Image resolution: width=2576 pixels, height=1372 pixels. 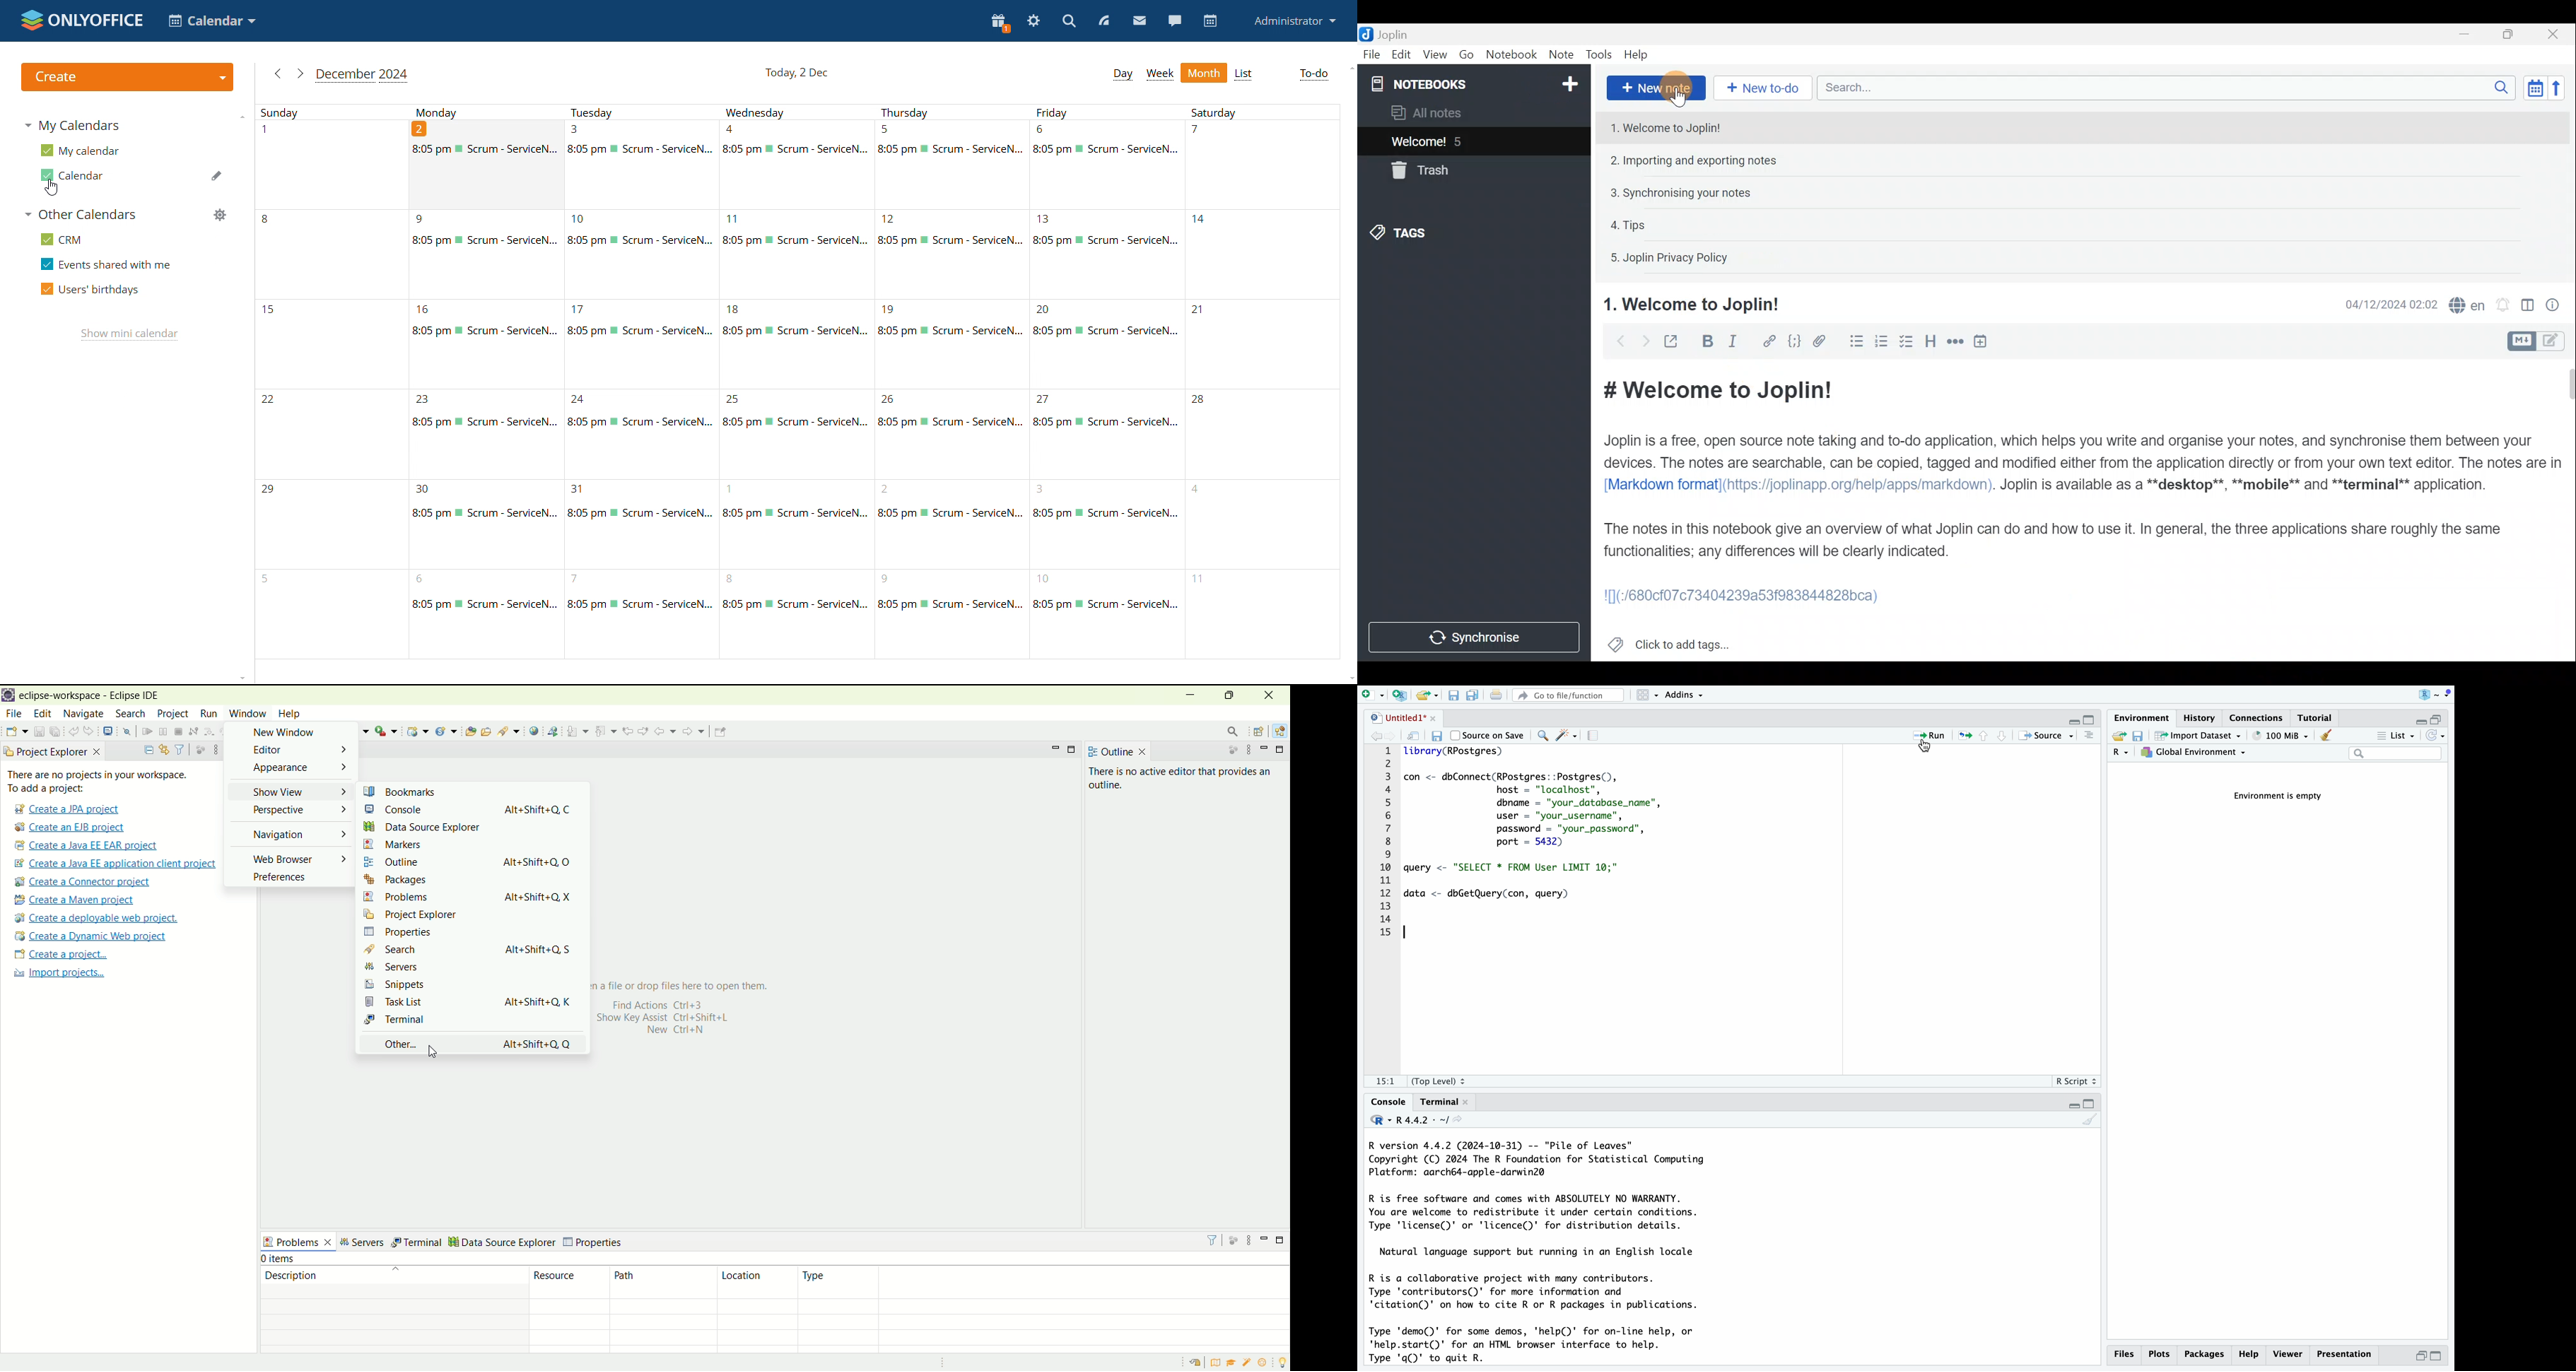 I want to click on 6, so click(x=486, y=613).